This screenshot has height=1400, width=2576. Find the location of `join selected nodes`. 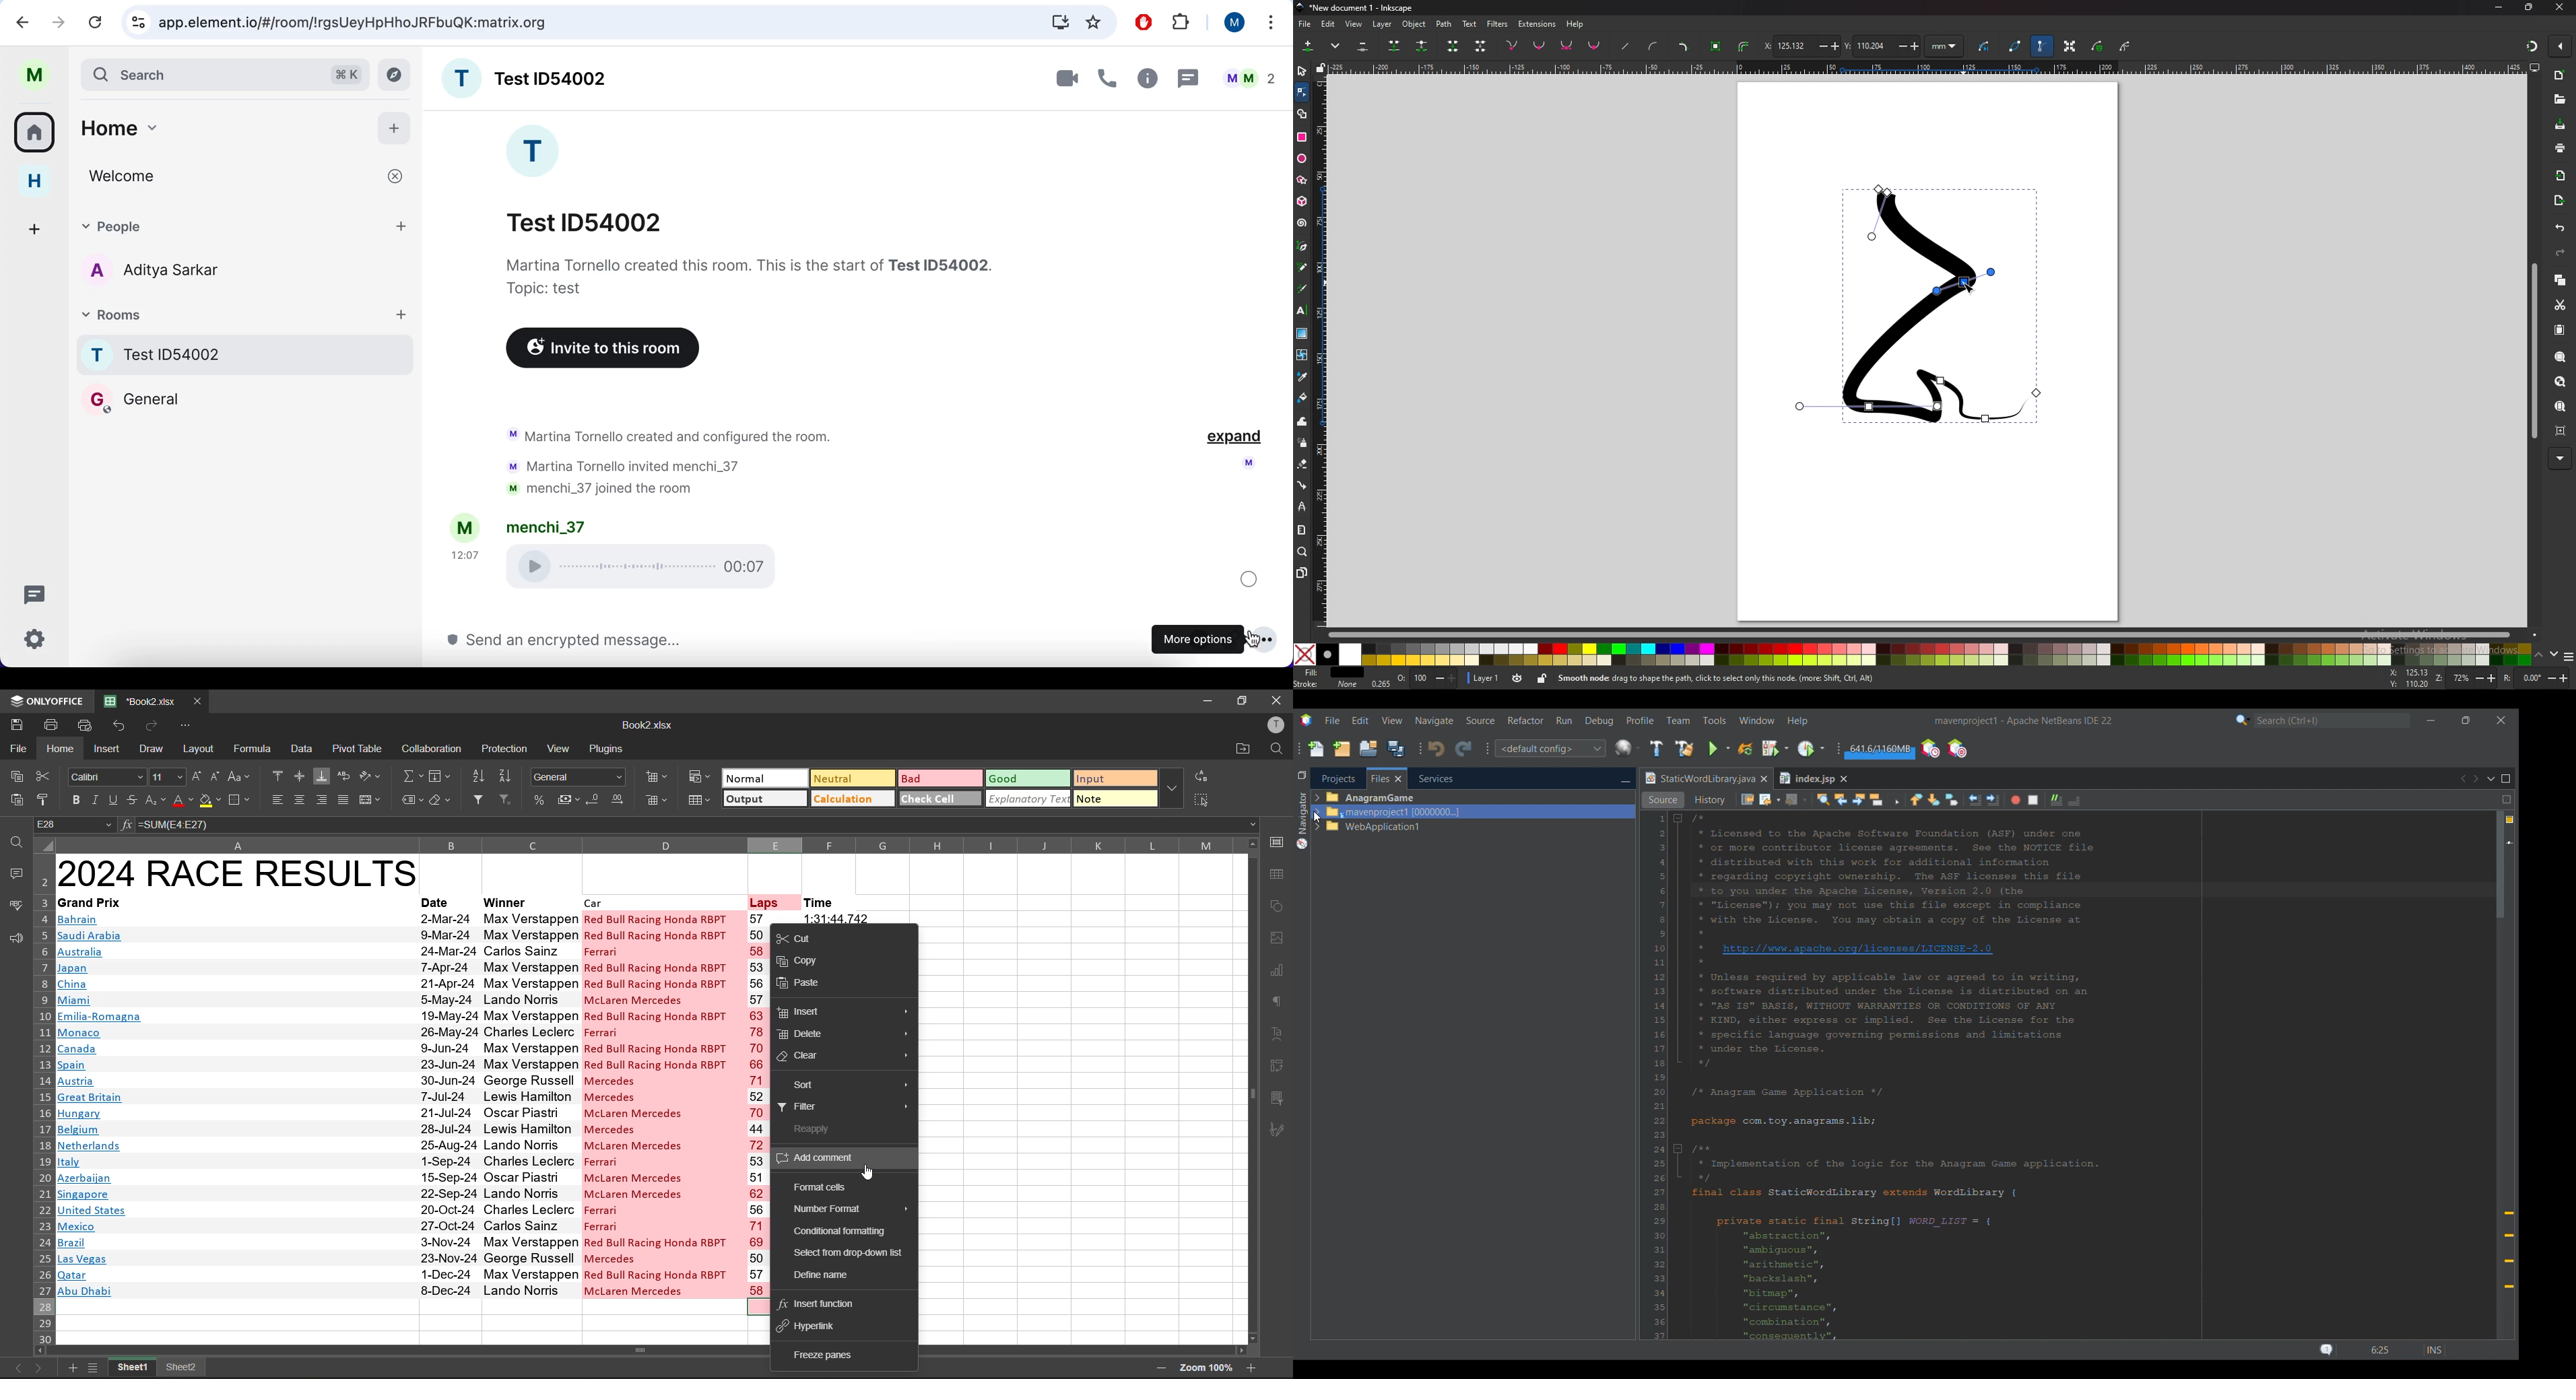

join selected nodes is located at coordinates (1395, 45).